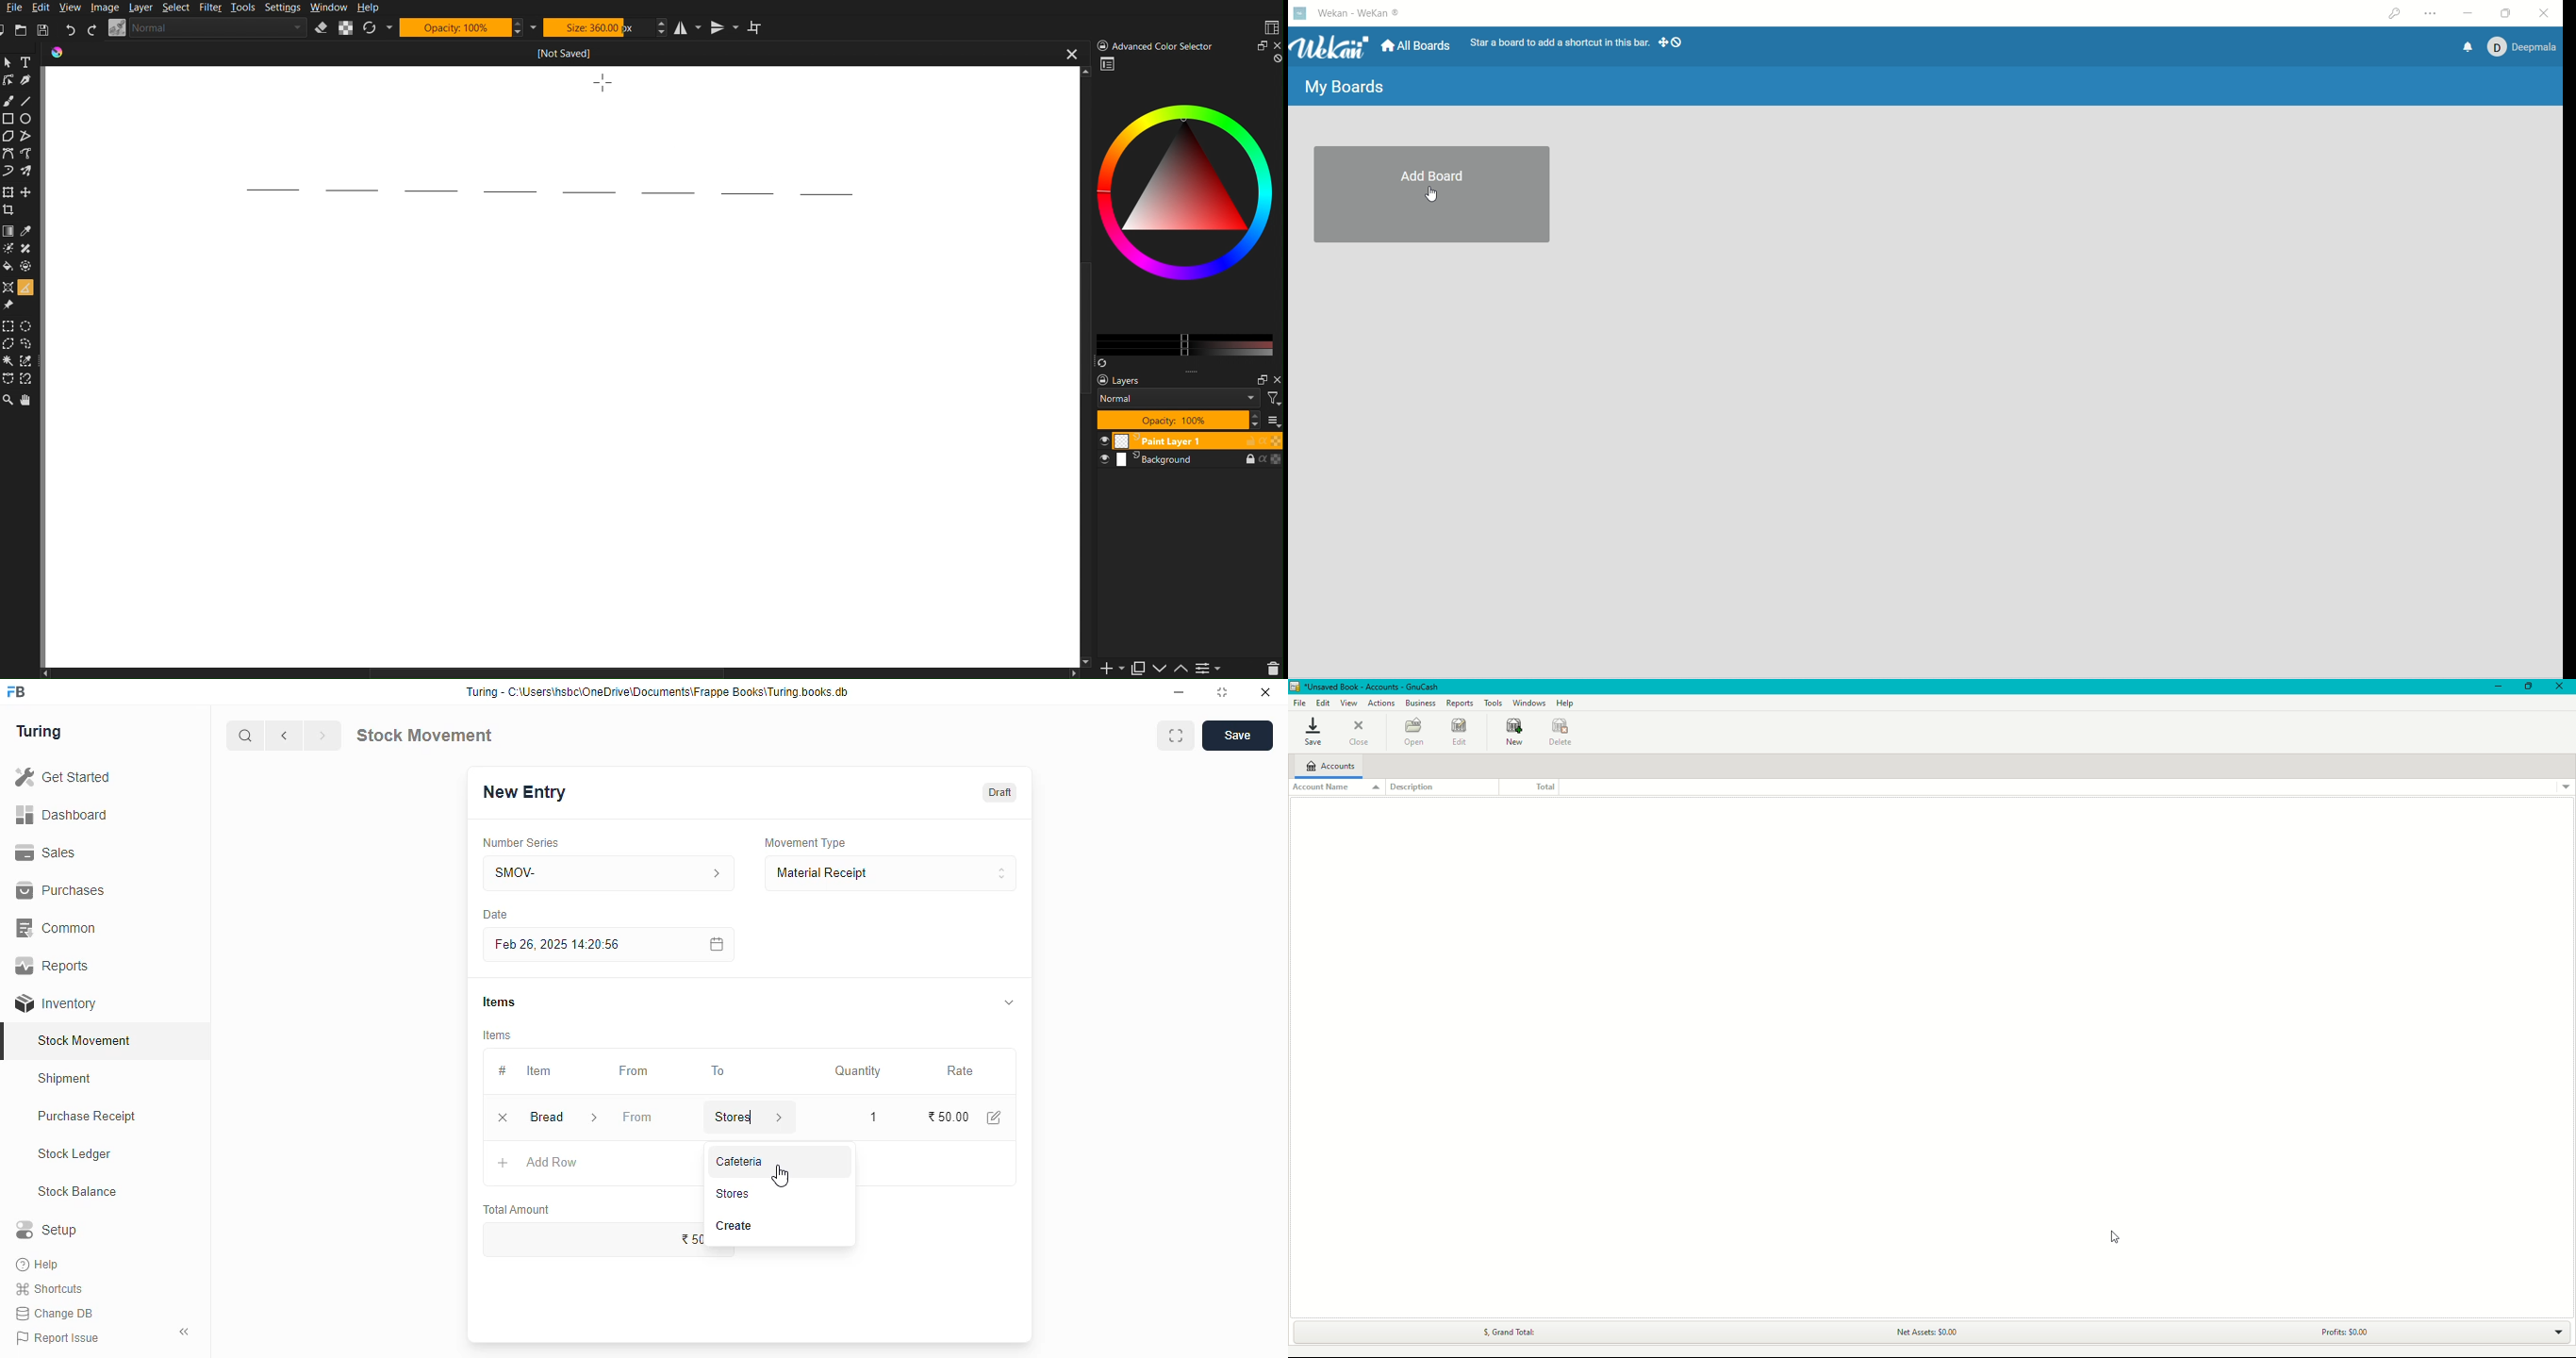 The height and width of the screenshot is (1372, 2576). What do you see at coordinates (23, 31) in the screenshot?
I see `Open` at bounding box center [23, 31].